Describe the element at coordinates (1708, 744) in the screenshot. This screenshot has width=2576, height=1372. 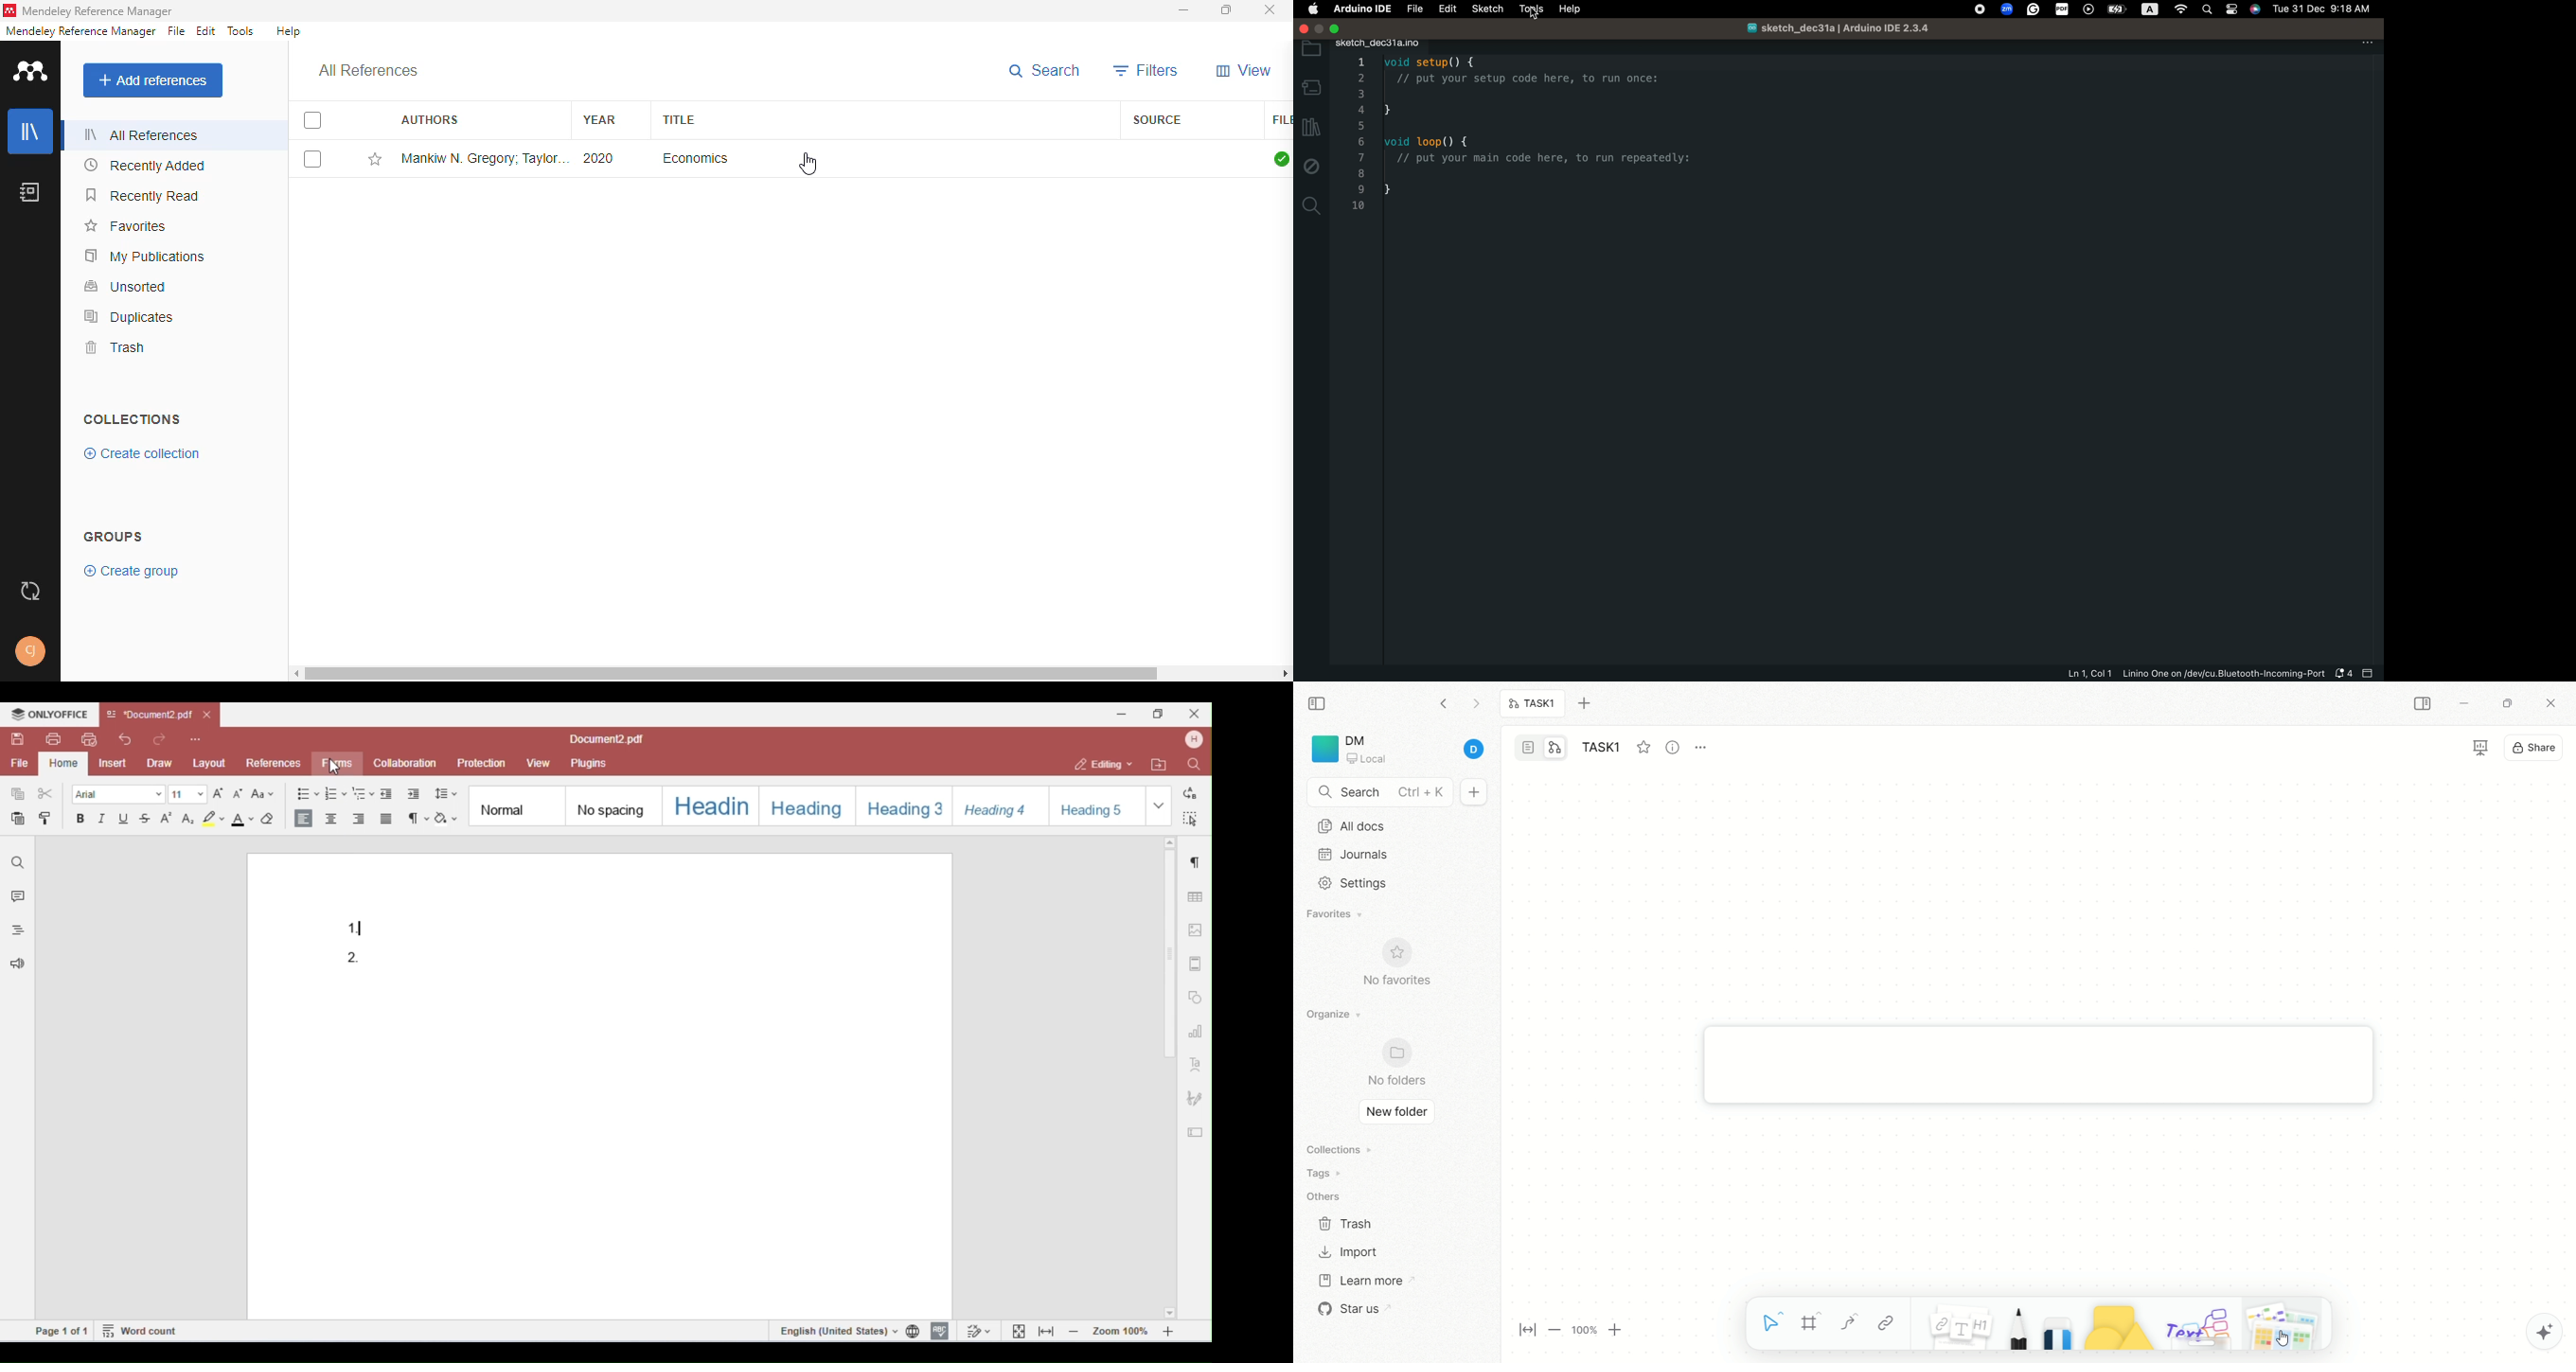
I see `options` at that location.